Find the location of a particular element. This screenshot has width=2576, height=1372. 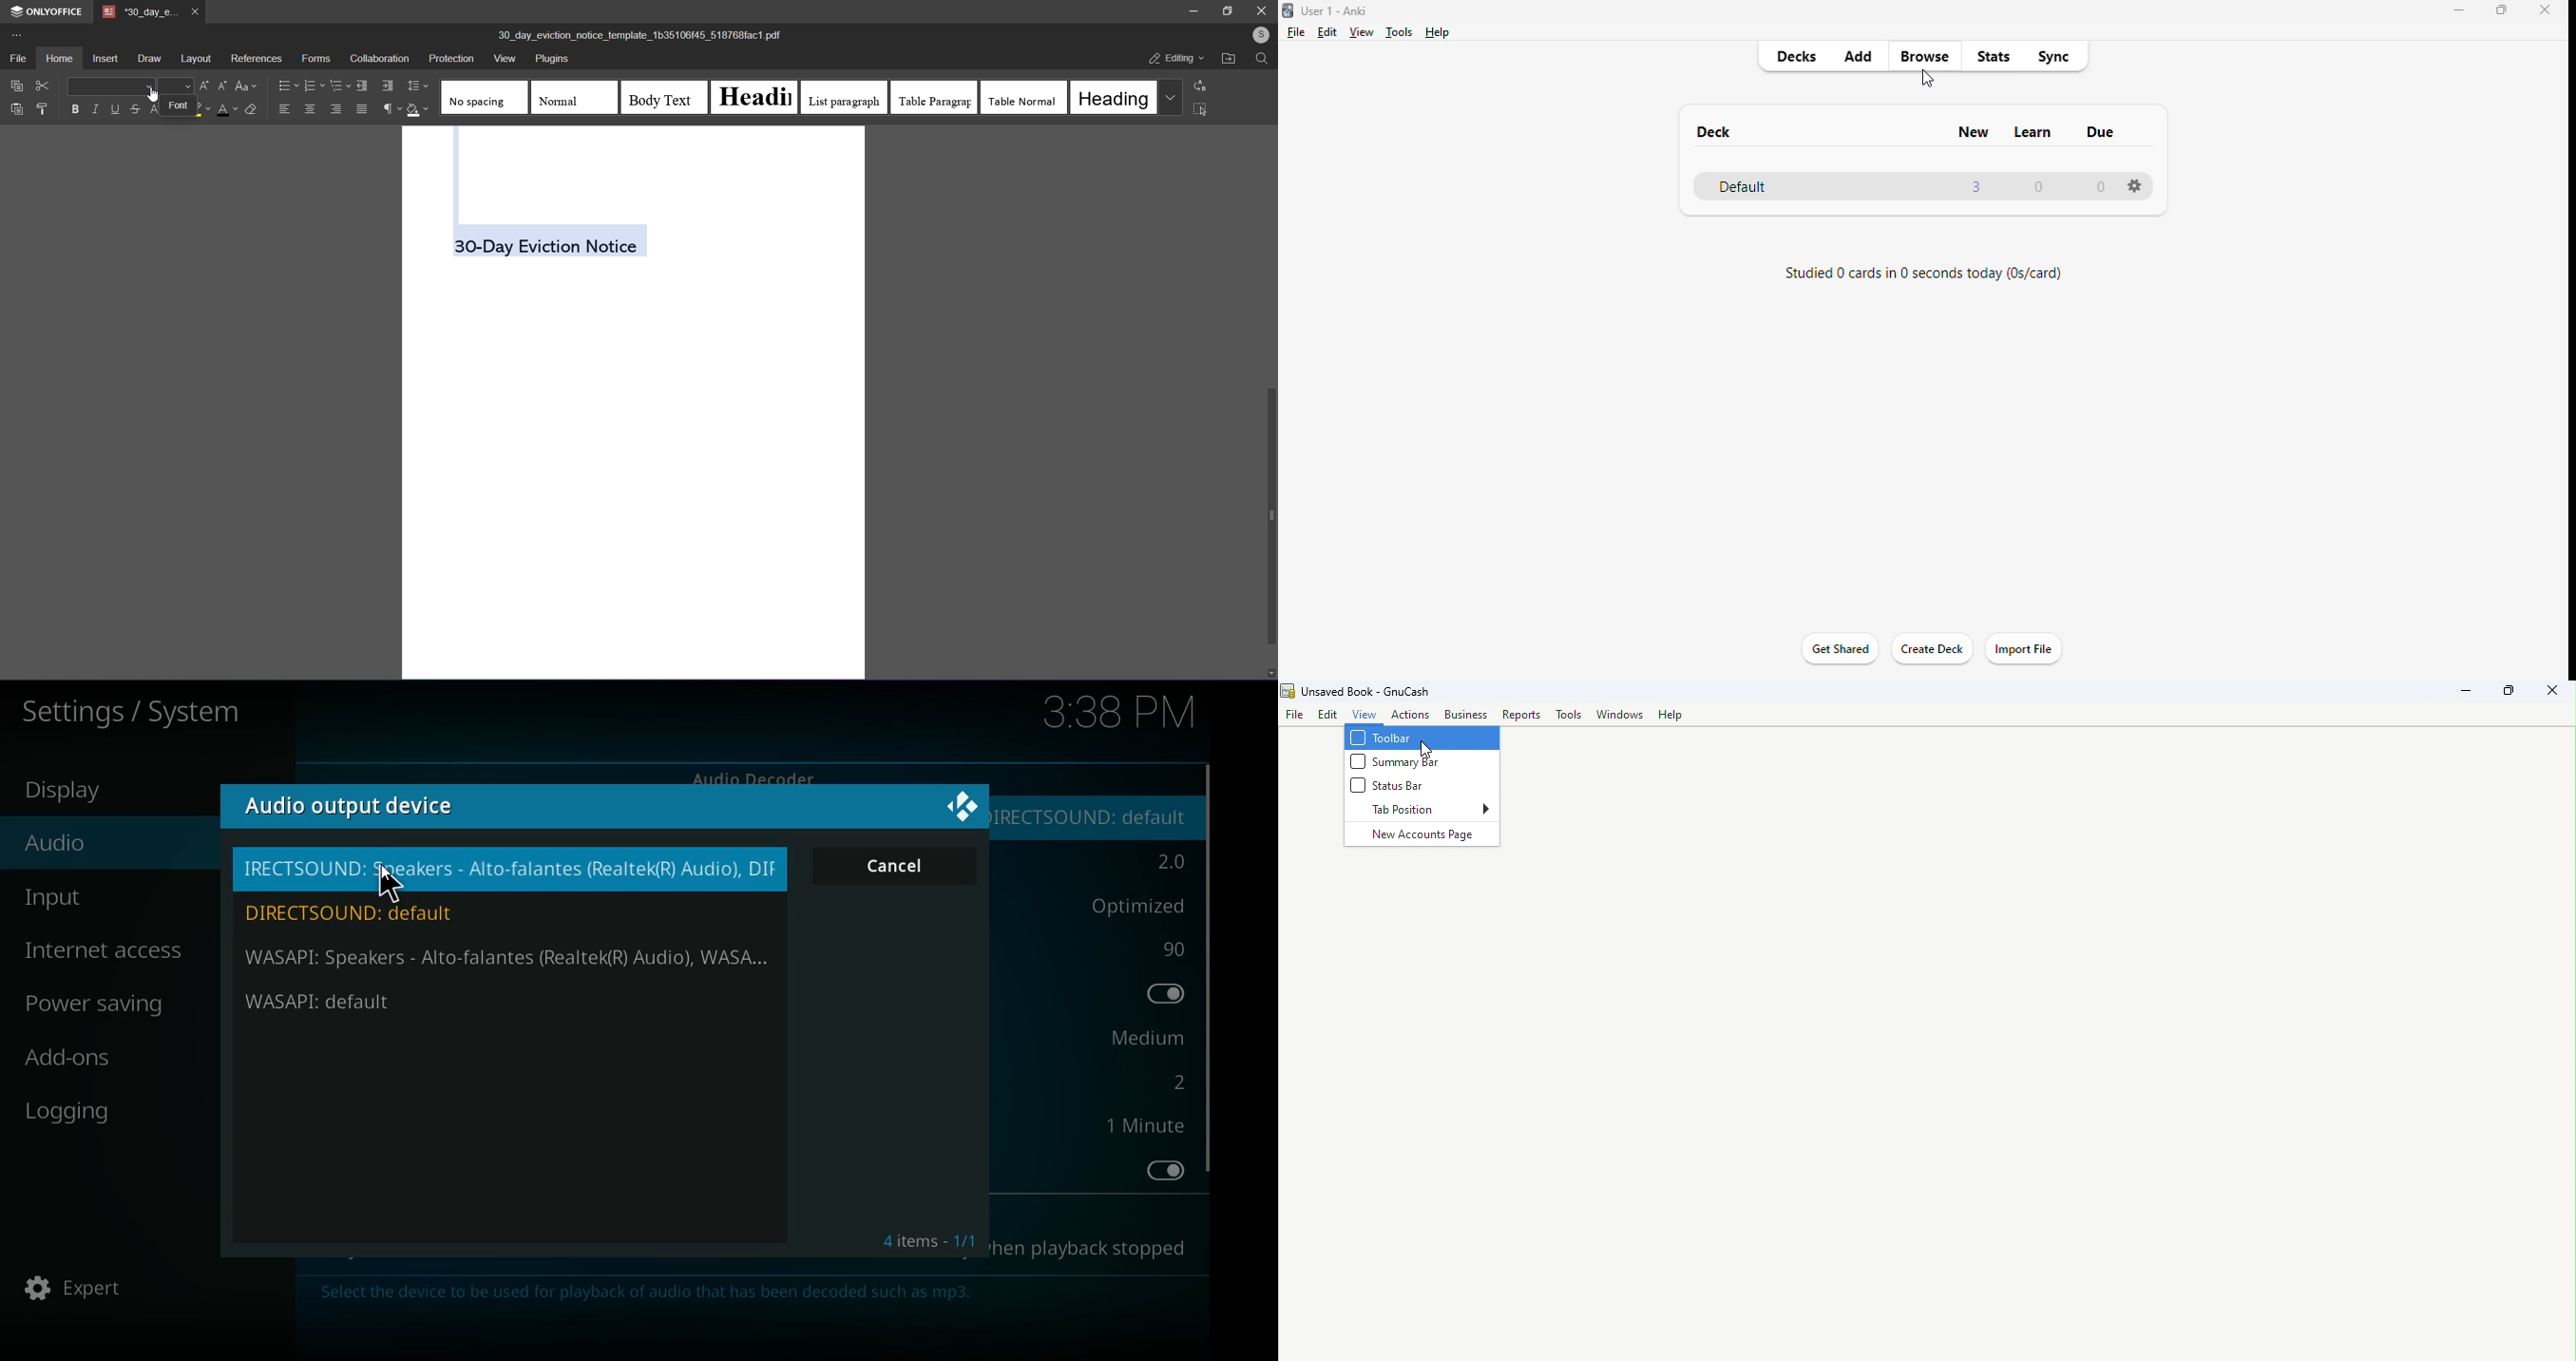

Help is located at coordinates (1671, 715).